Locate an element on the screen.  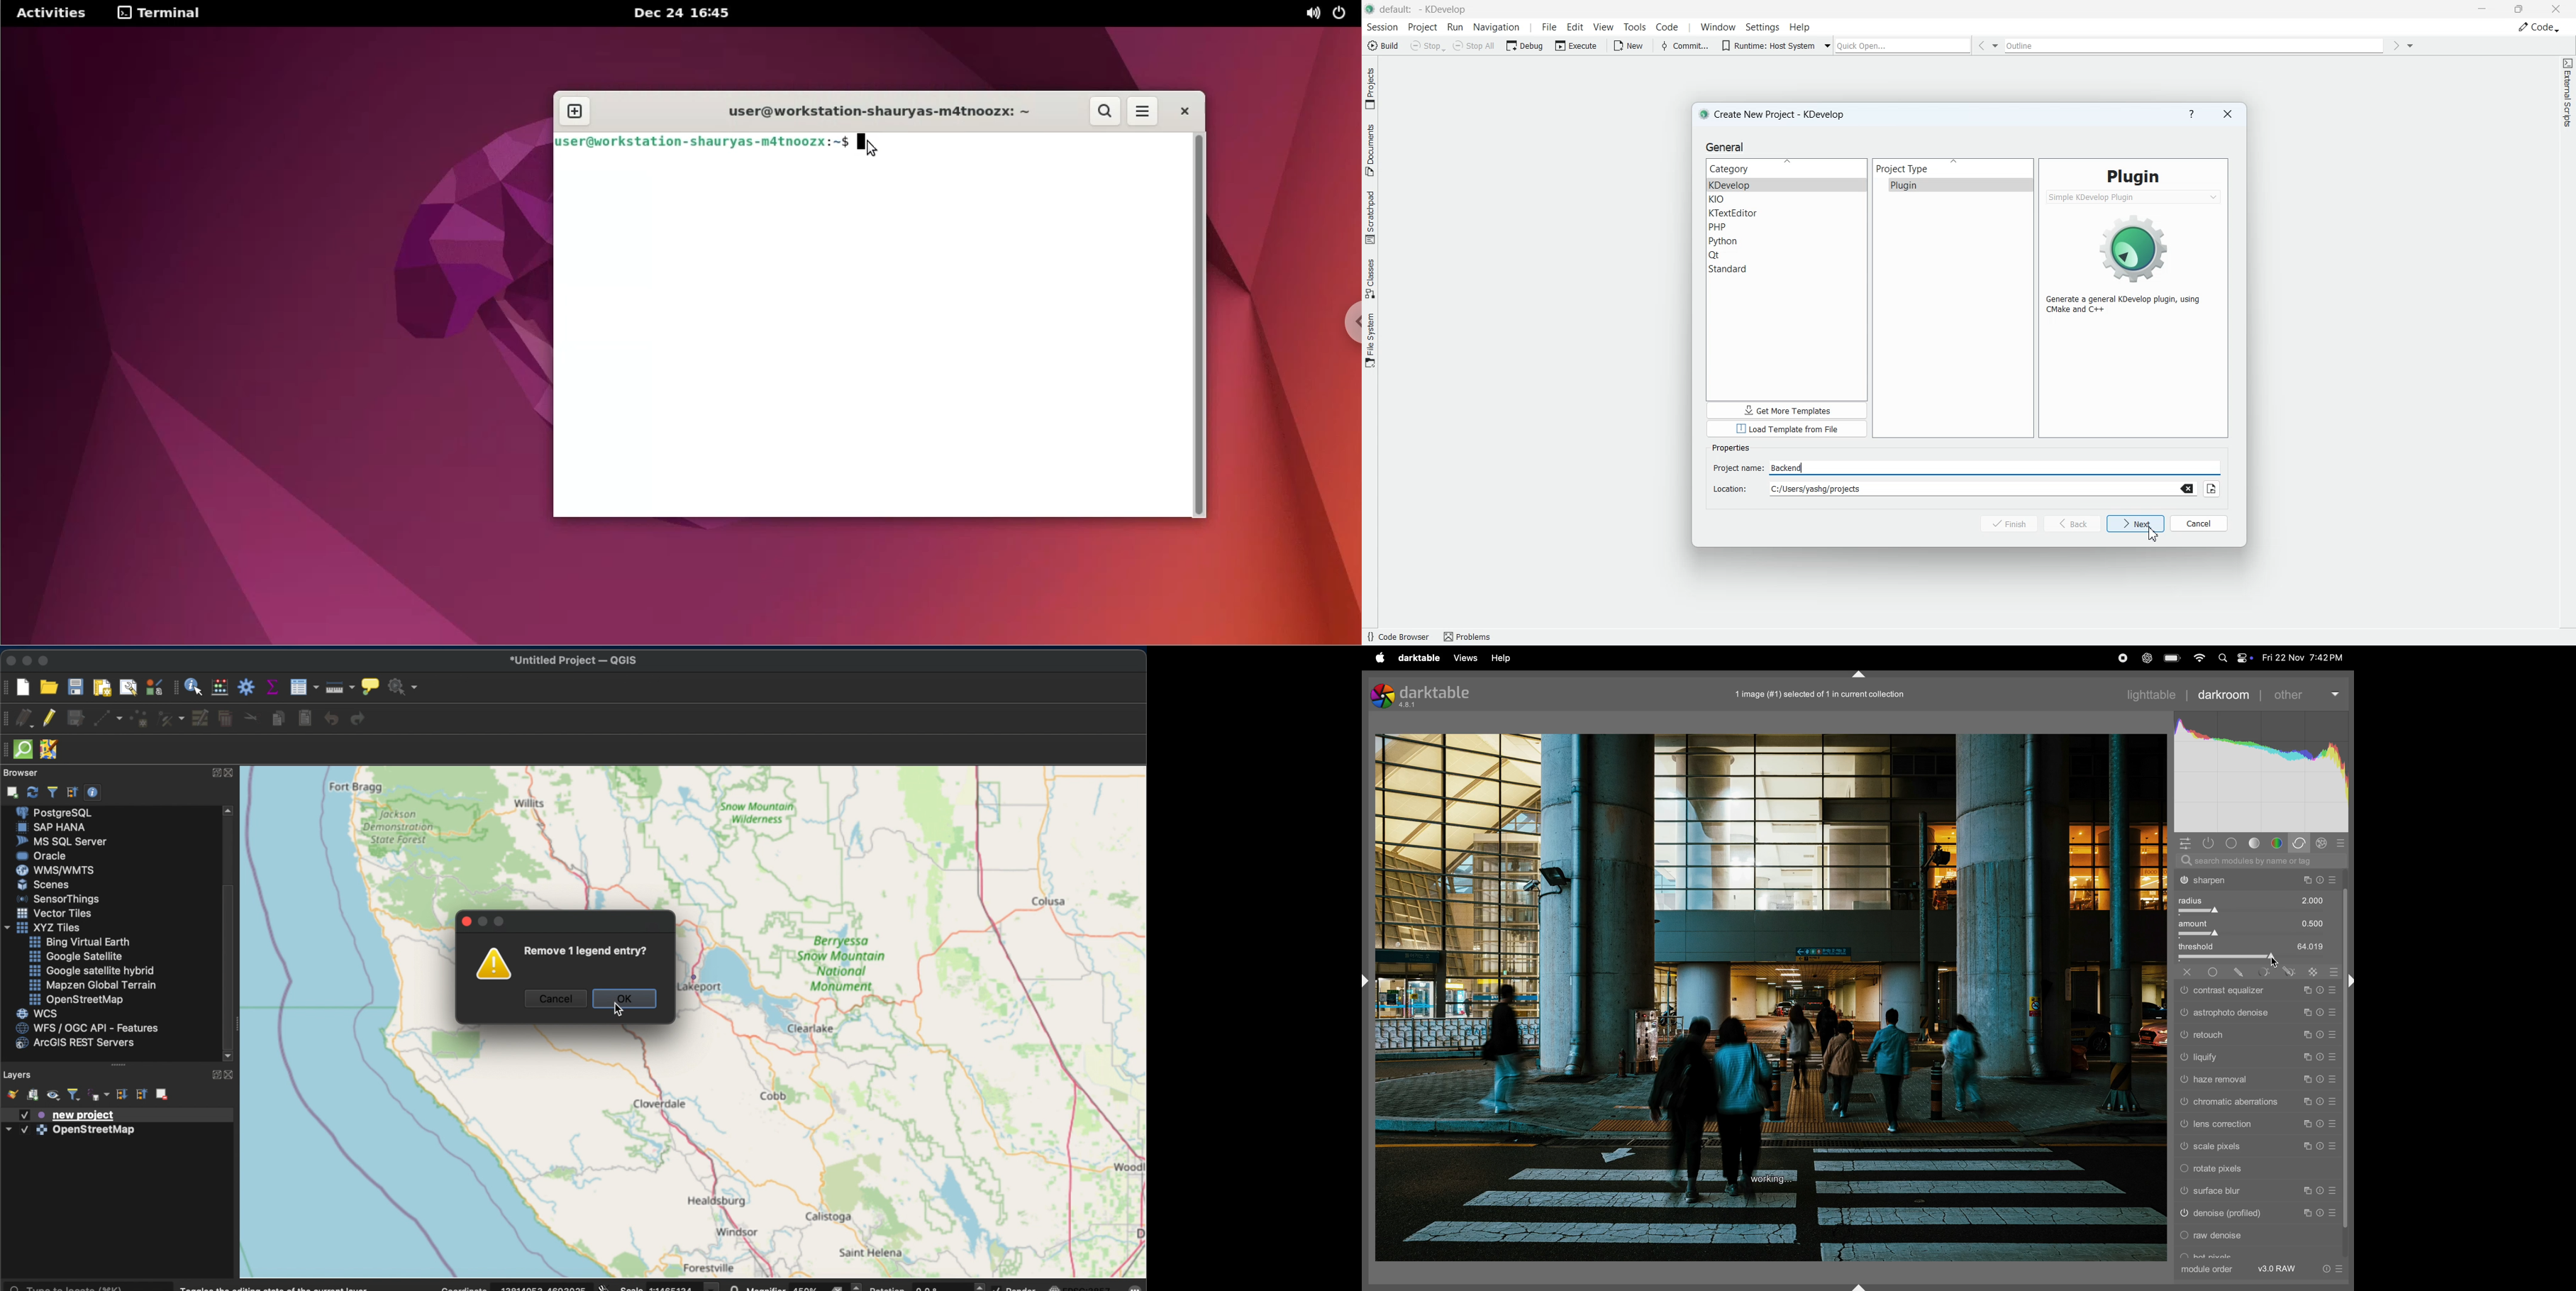
raw denoise is located at coordinates (2257, 1237).